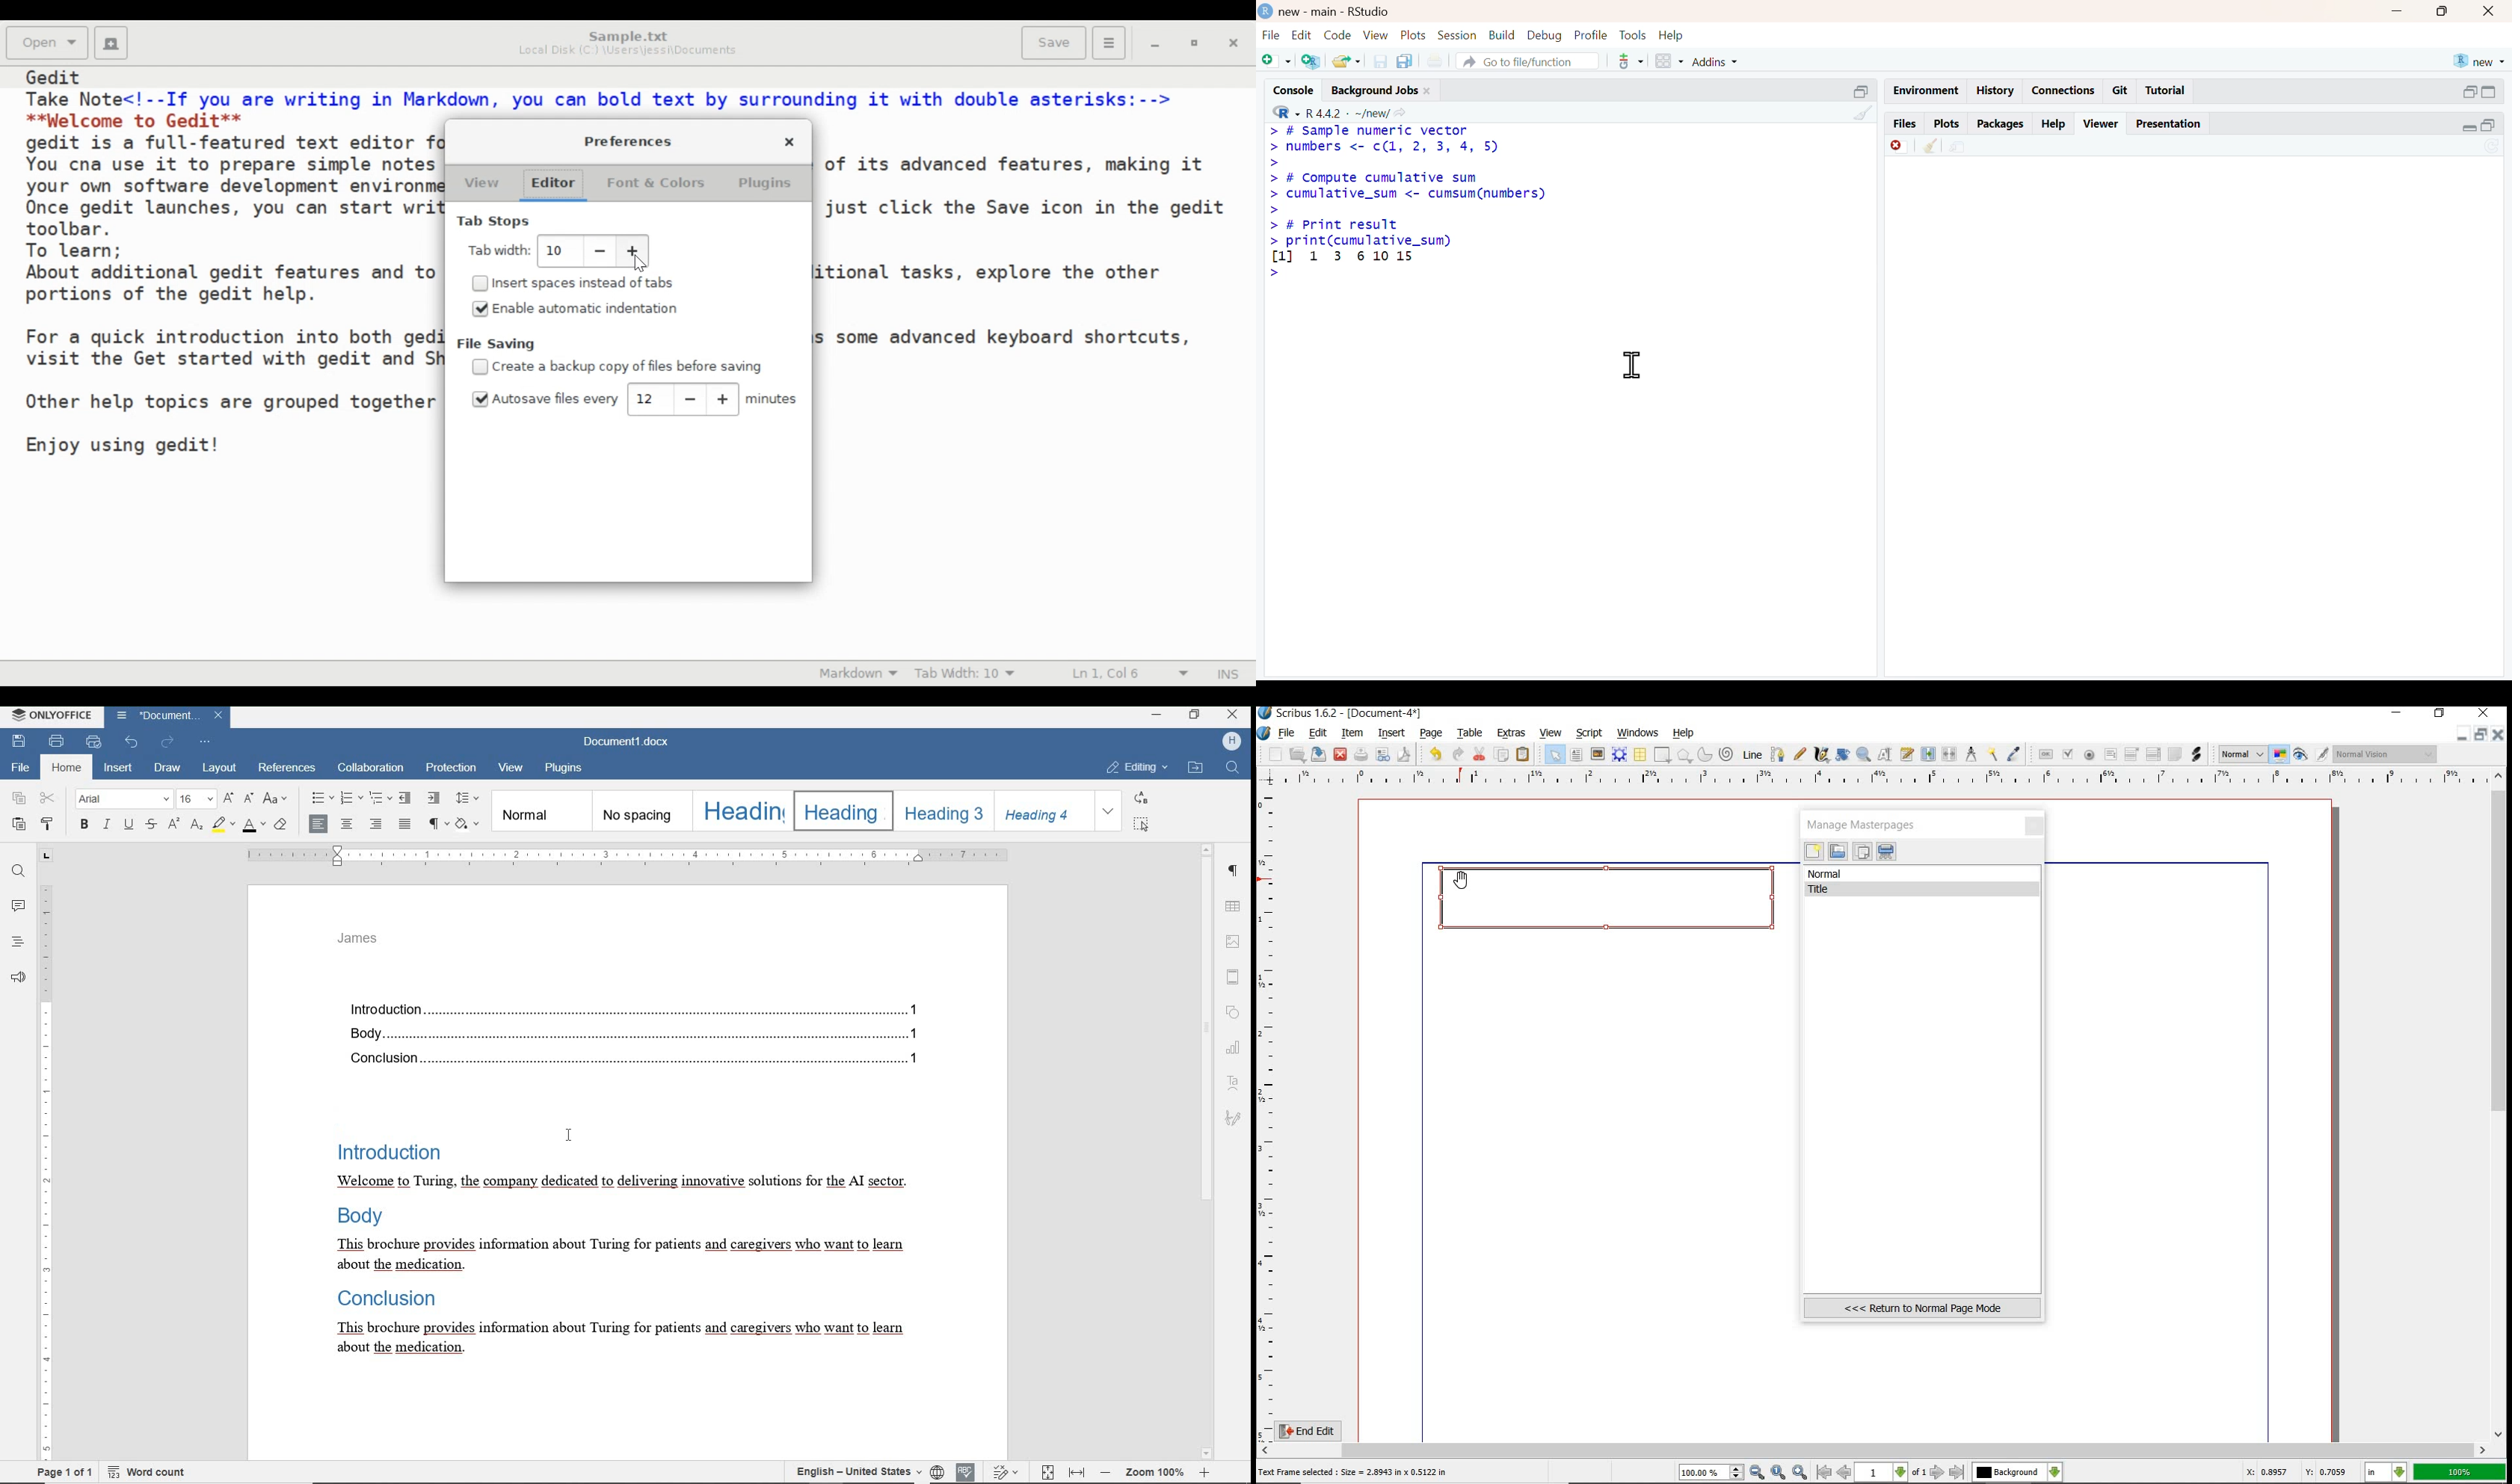 This screenshot has width=2520, height=1484. I want to click on set document language, so click(867, 1472).